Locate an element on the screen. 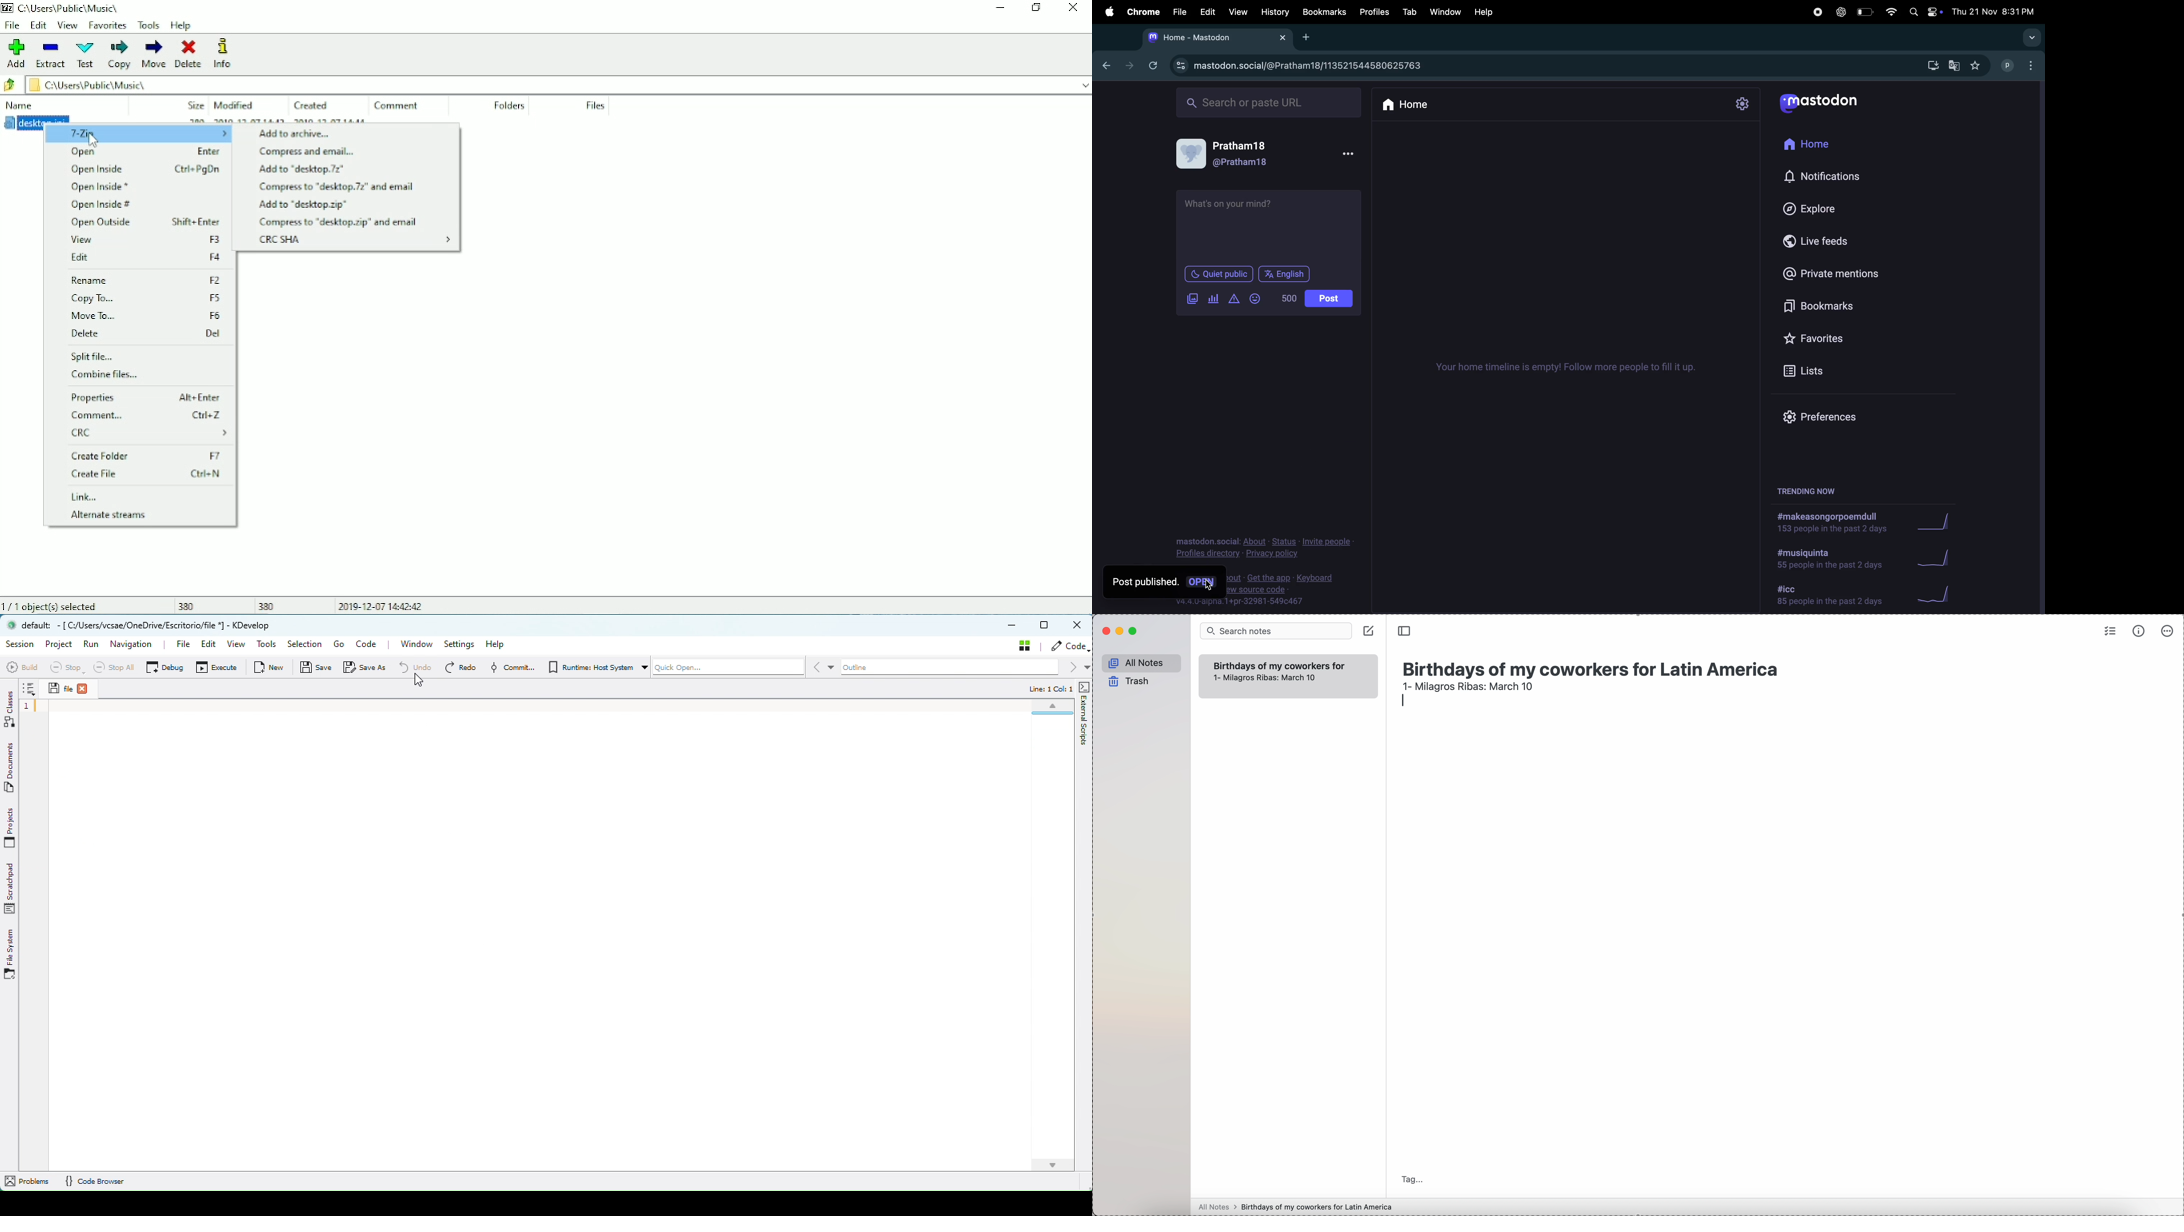 This screenshot has width=2184, height=1232. 1/1 object(s) selected is located at coordinates (55, 605).